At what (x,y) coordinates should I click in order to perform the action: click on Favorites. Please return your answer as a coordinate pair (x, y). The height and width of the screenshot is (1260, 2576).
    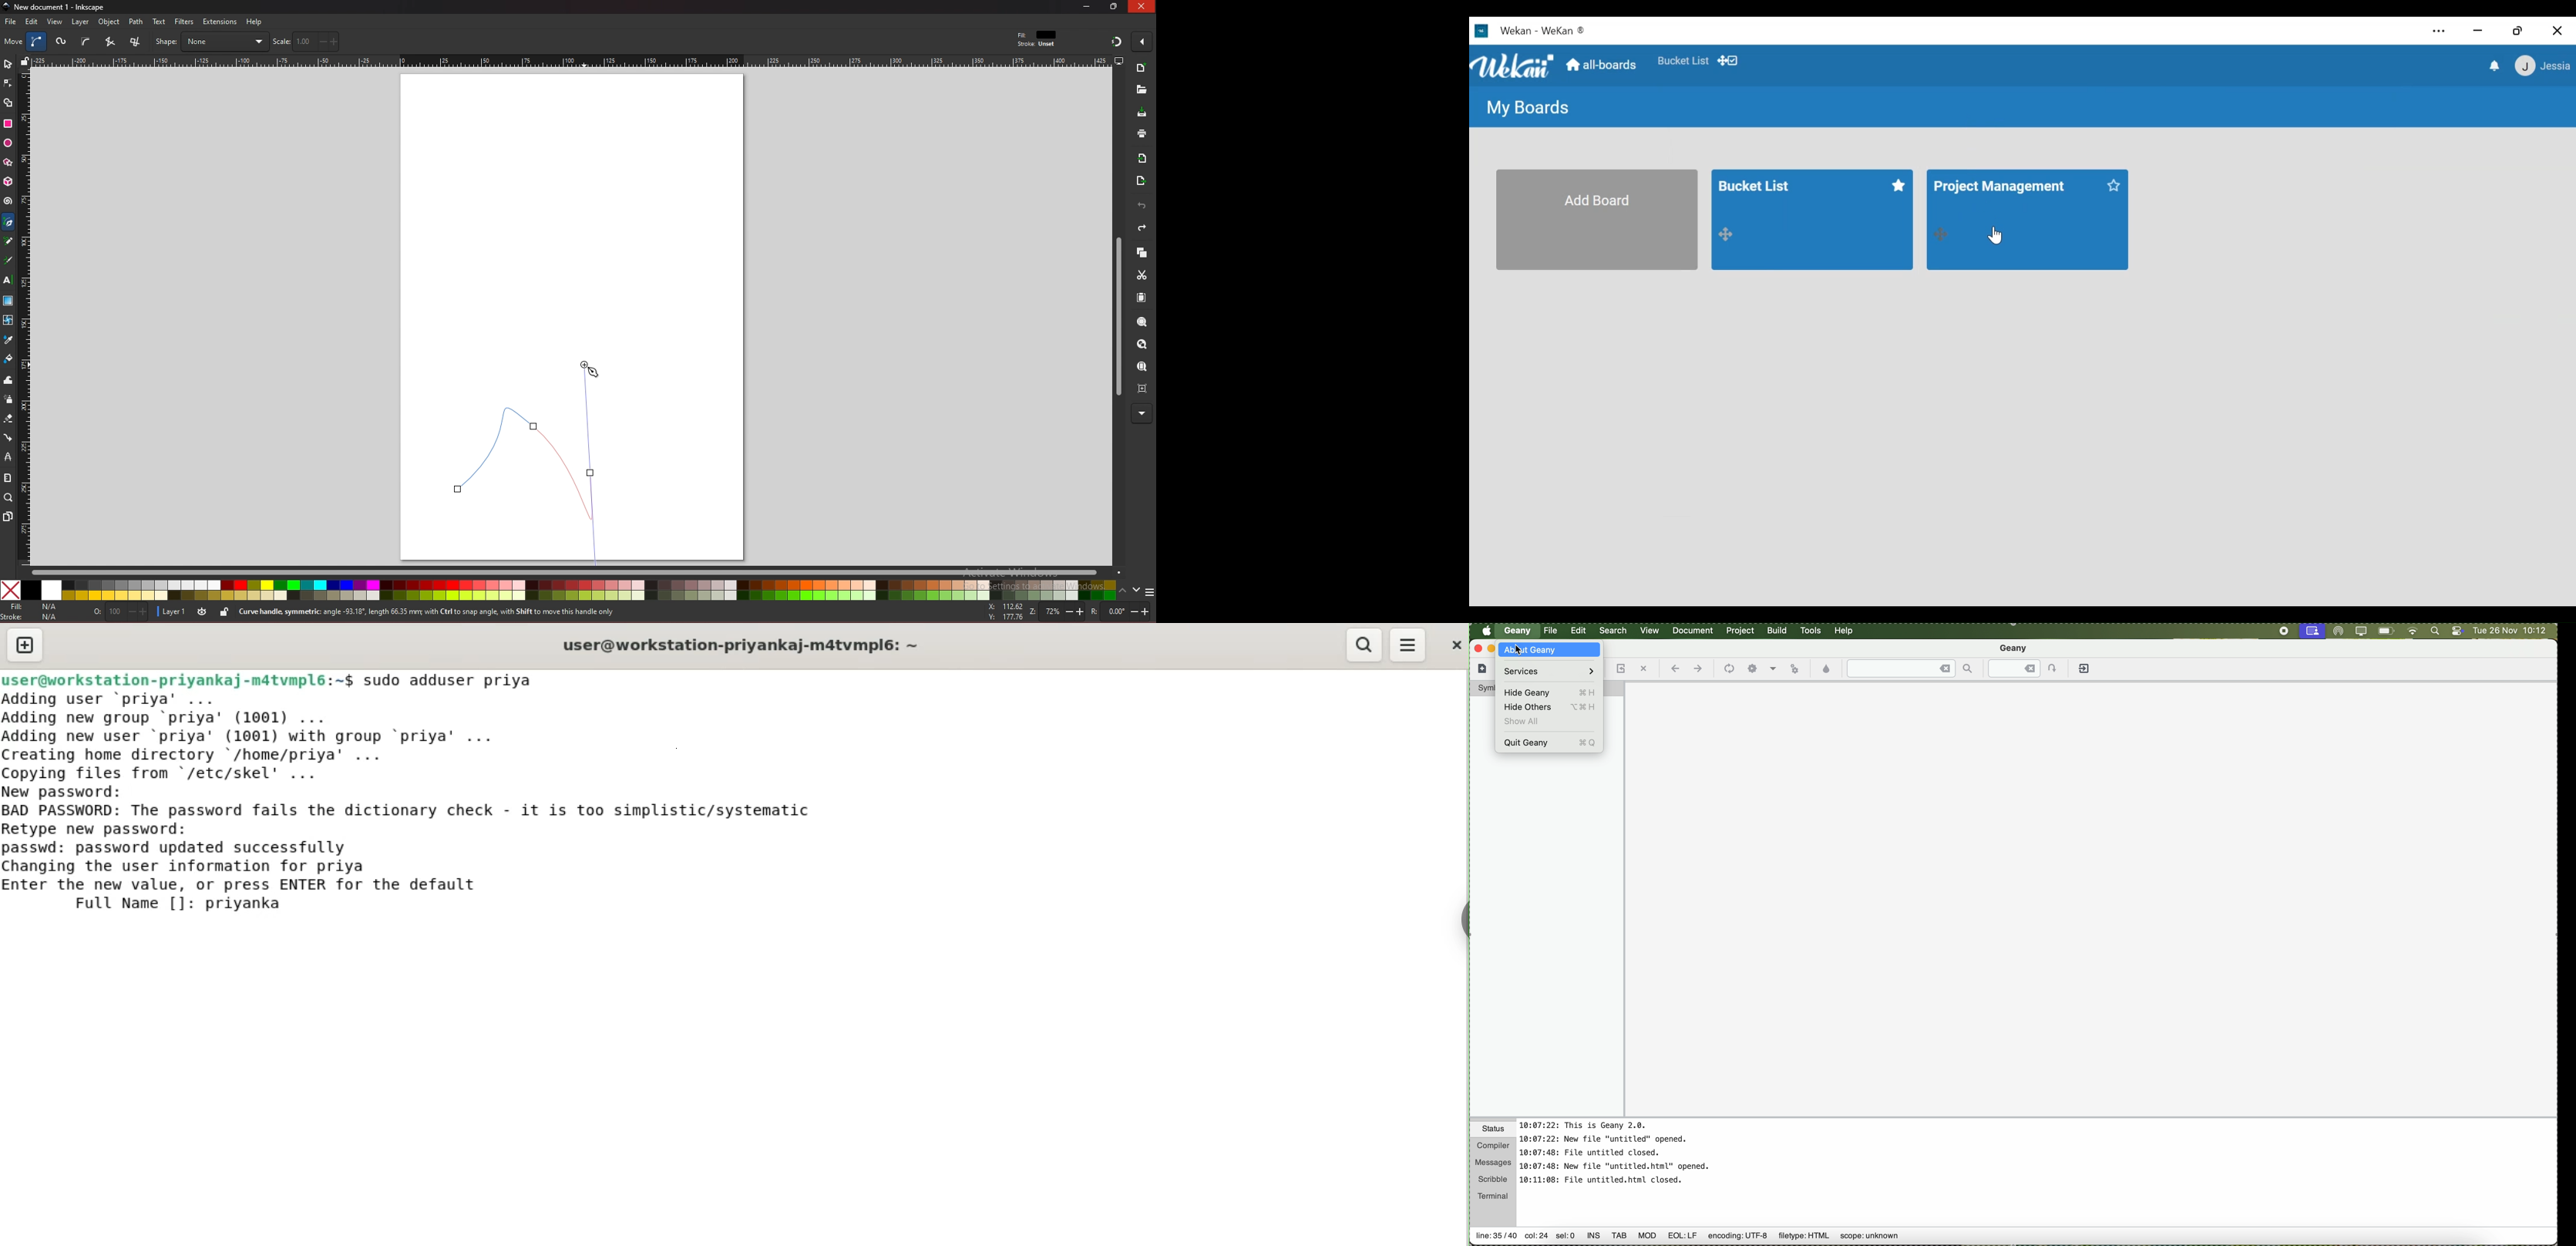
    Looking at the image, I should click on (1681, 61).